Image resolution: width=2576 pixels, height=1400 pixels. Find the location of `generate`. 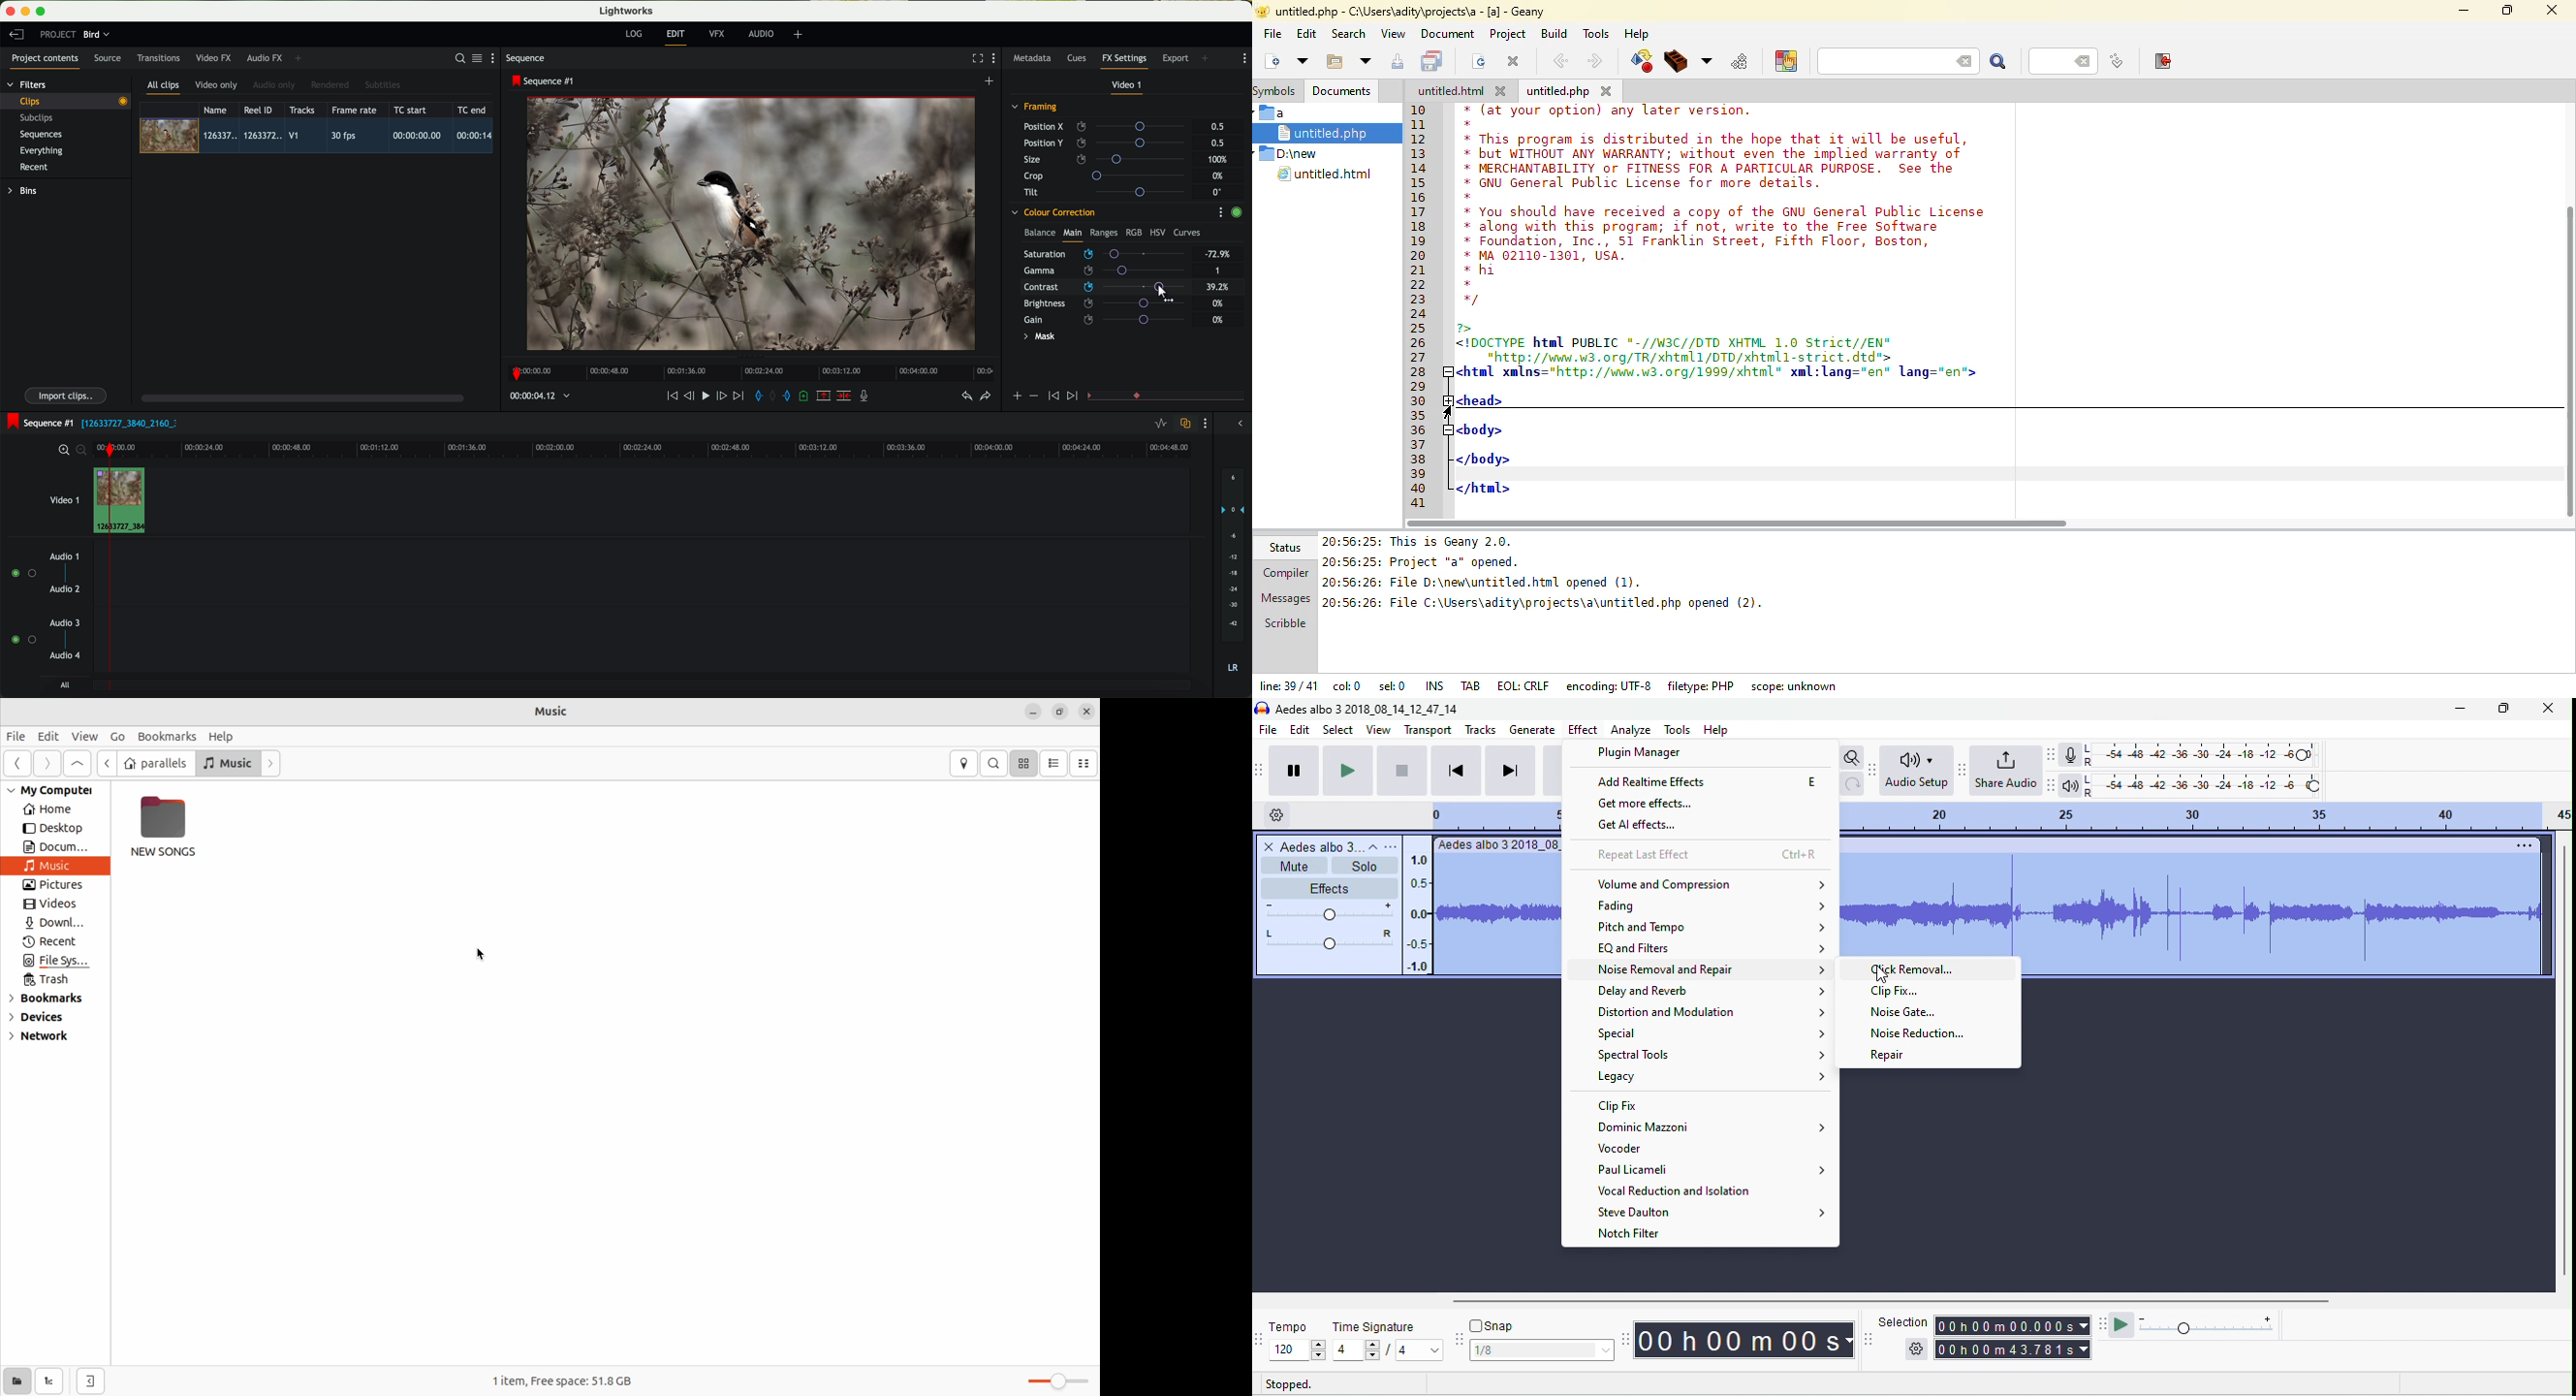

generate is located at coordinates (1531, 730).